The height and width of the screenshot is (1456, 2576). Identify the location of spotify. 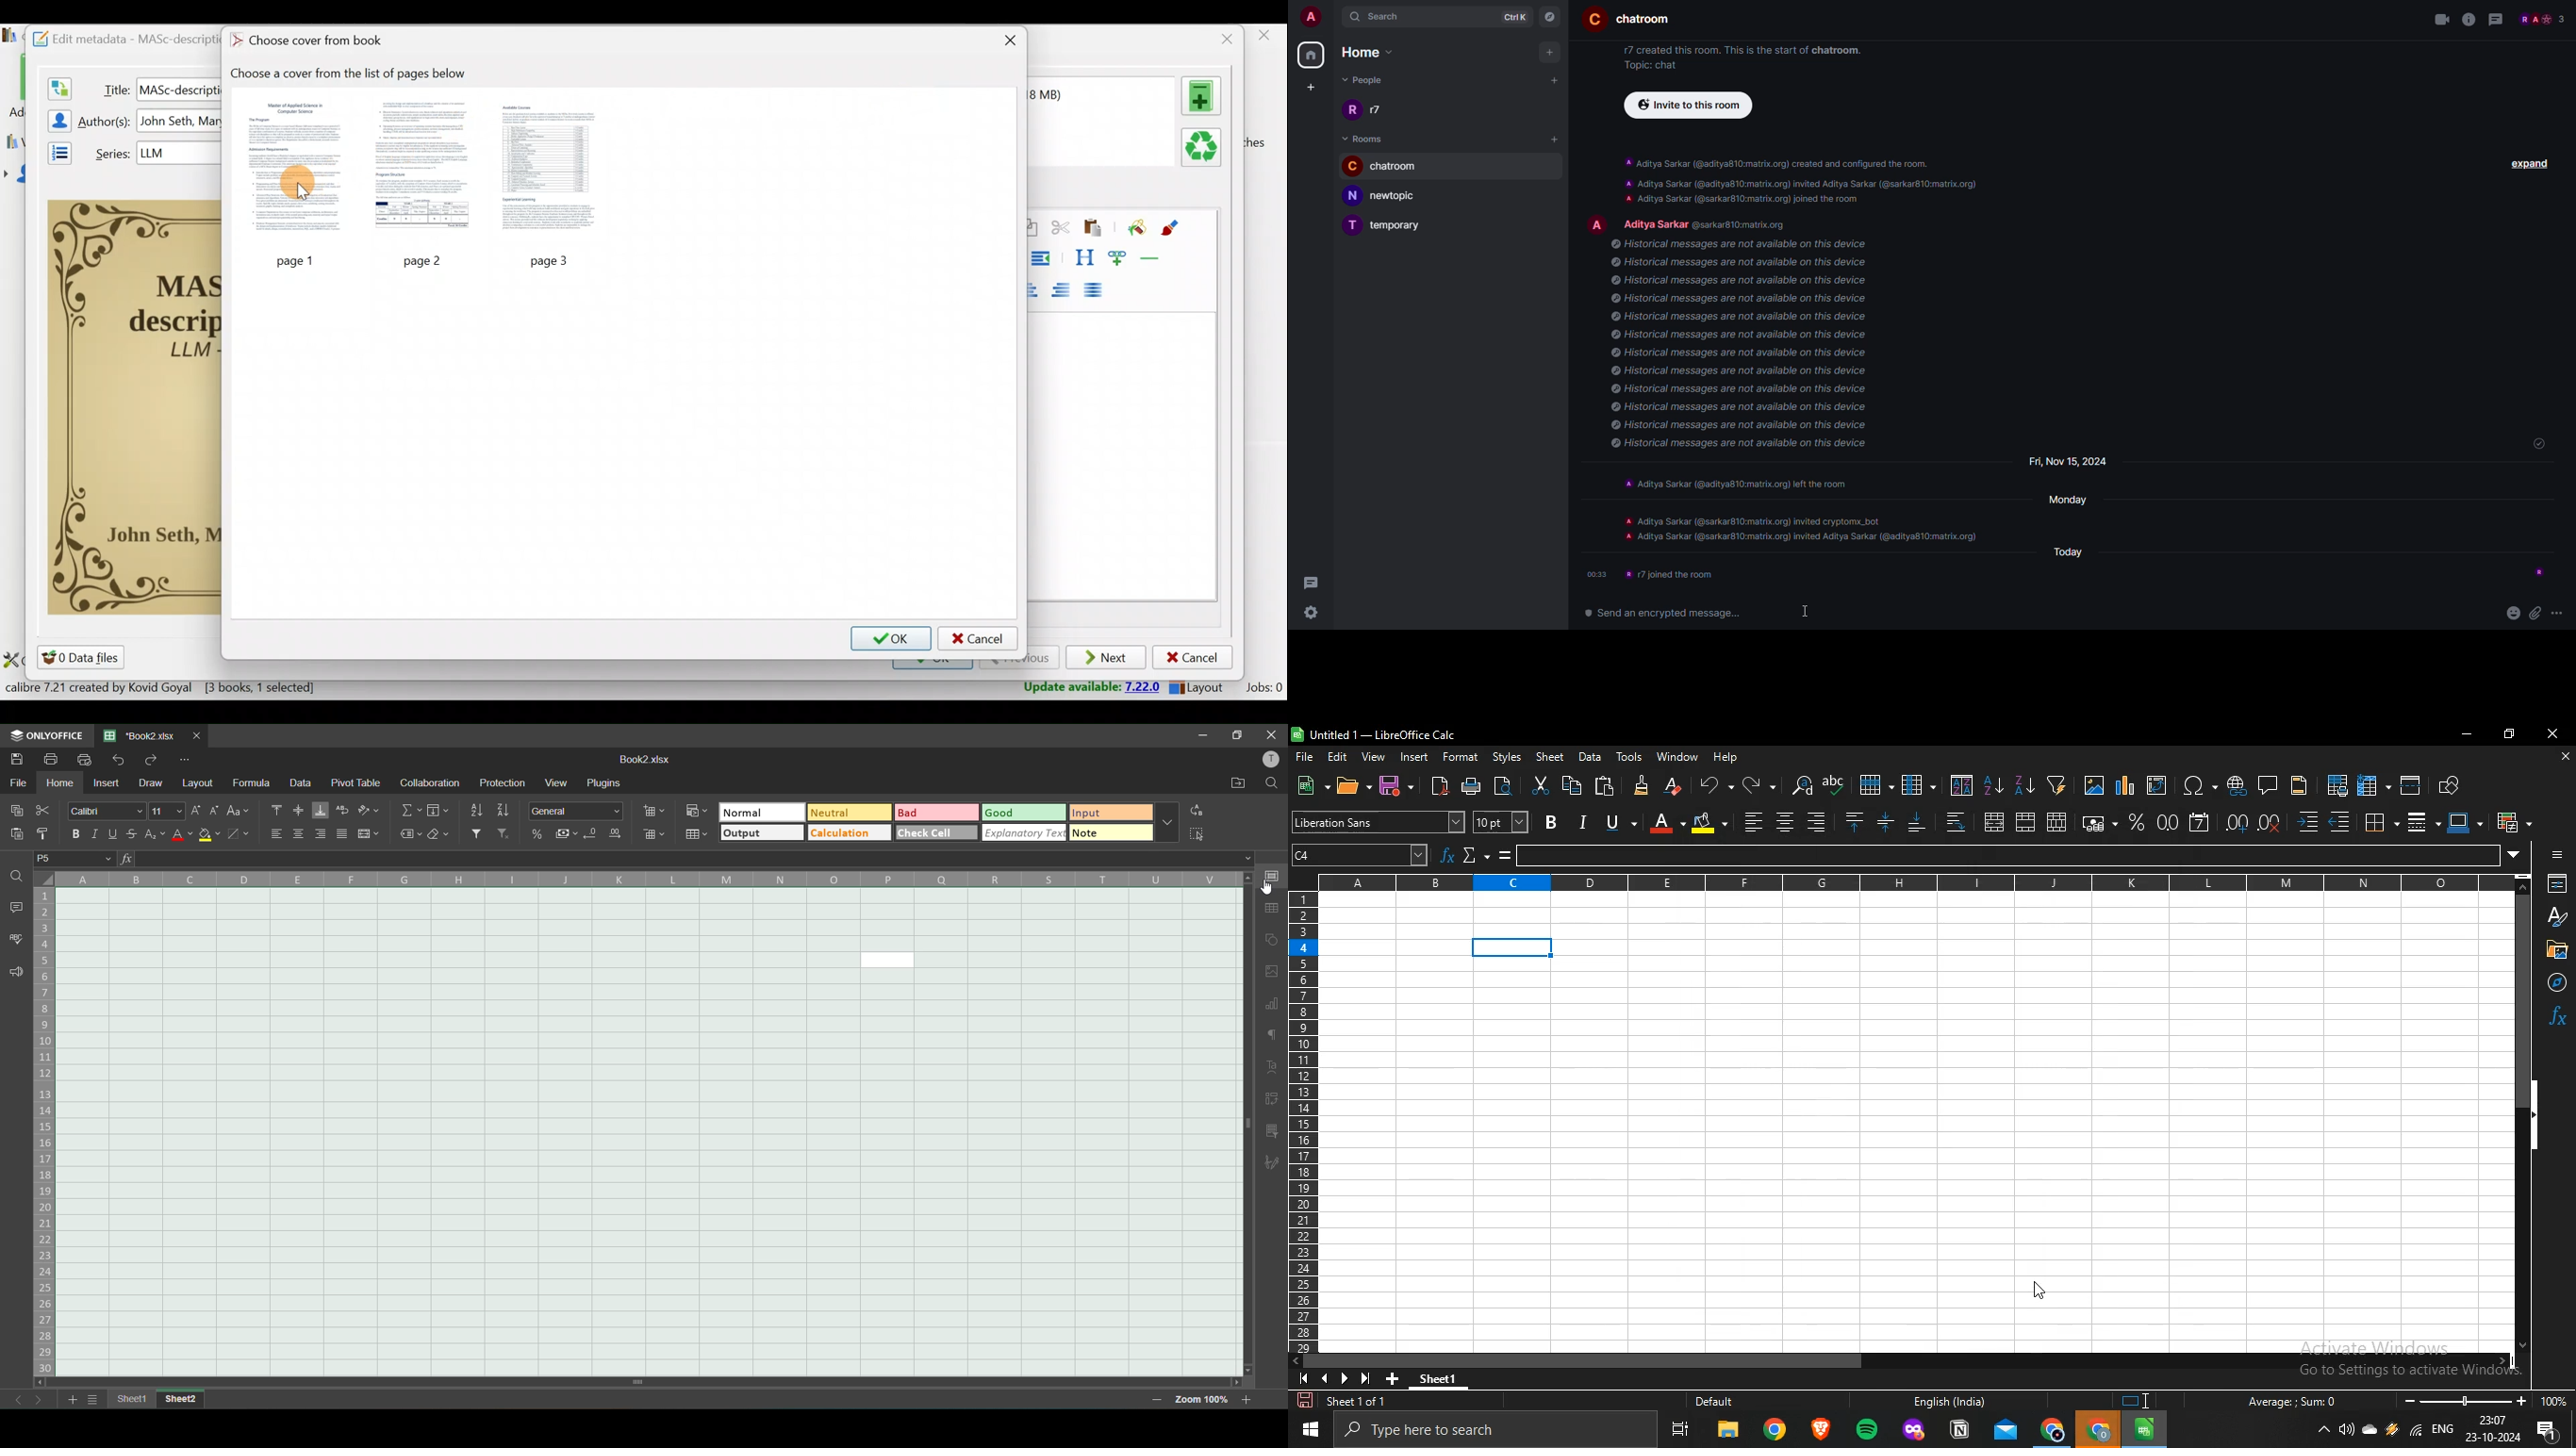
(1867, 1431).